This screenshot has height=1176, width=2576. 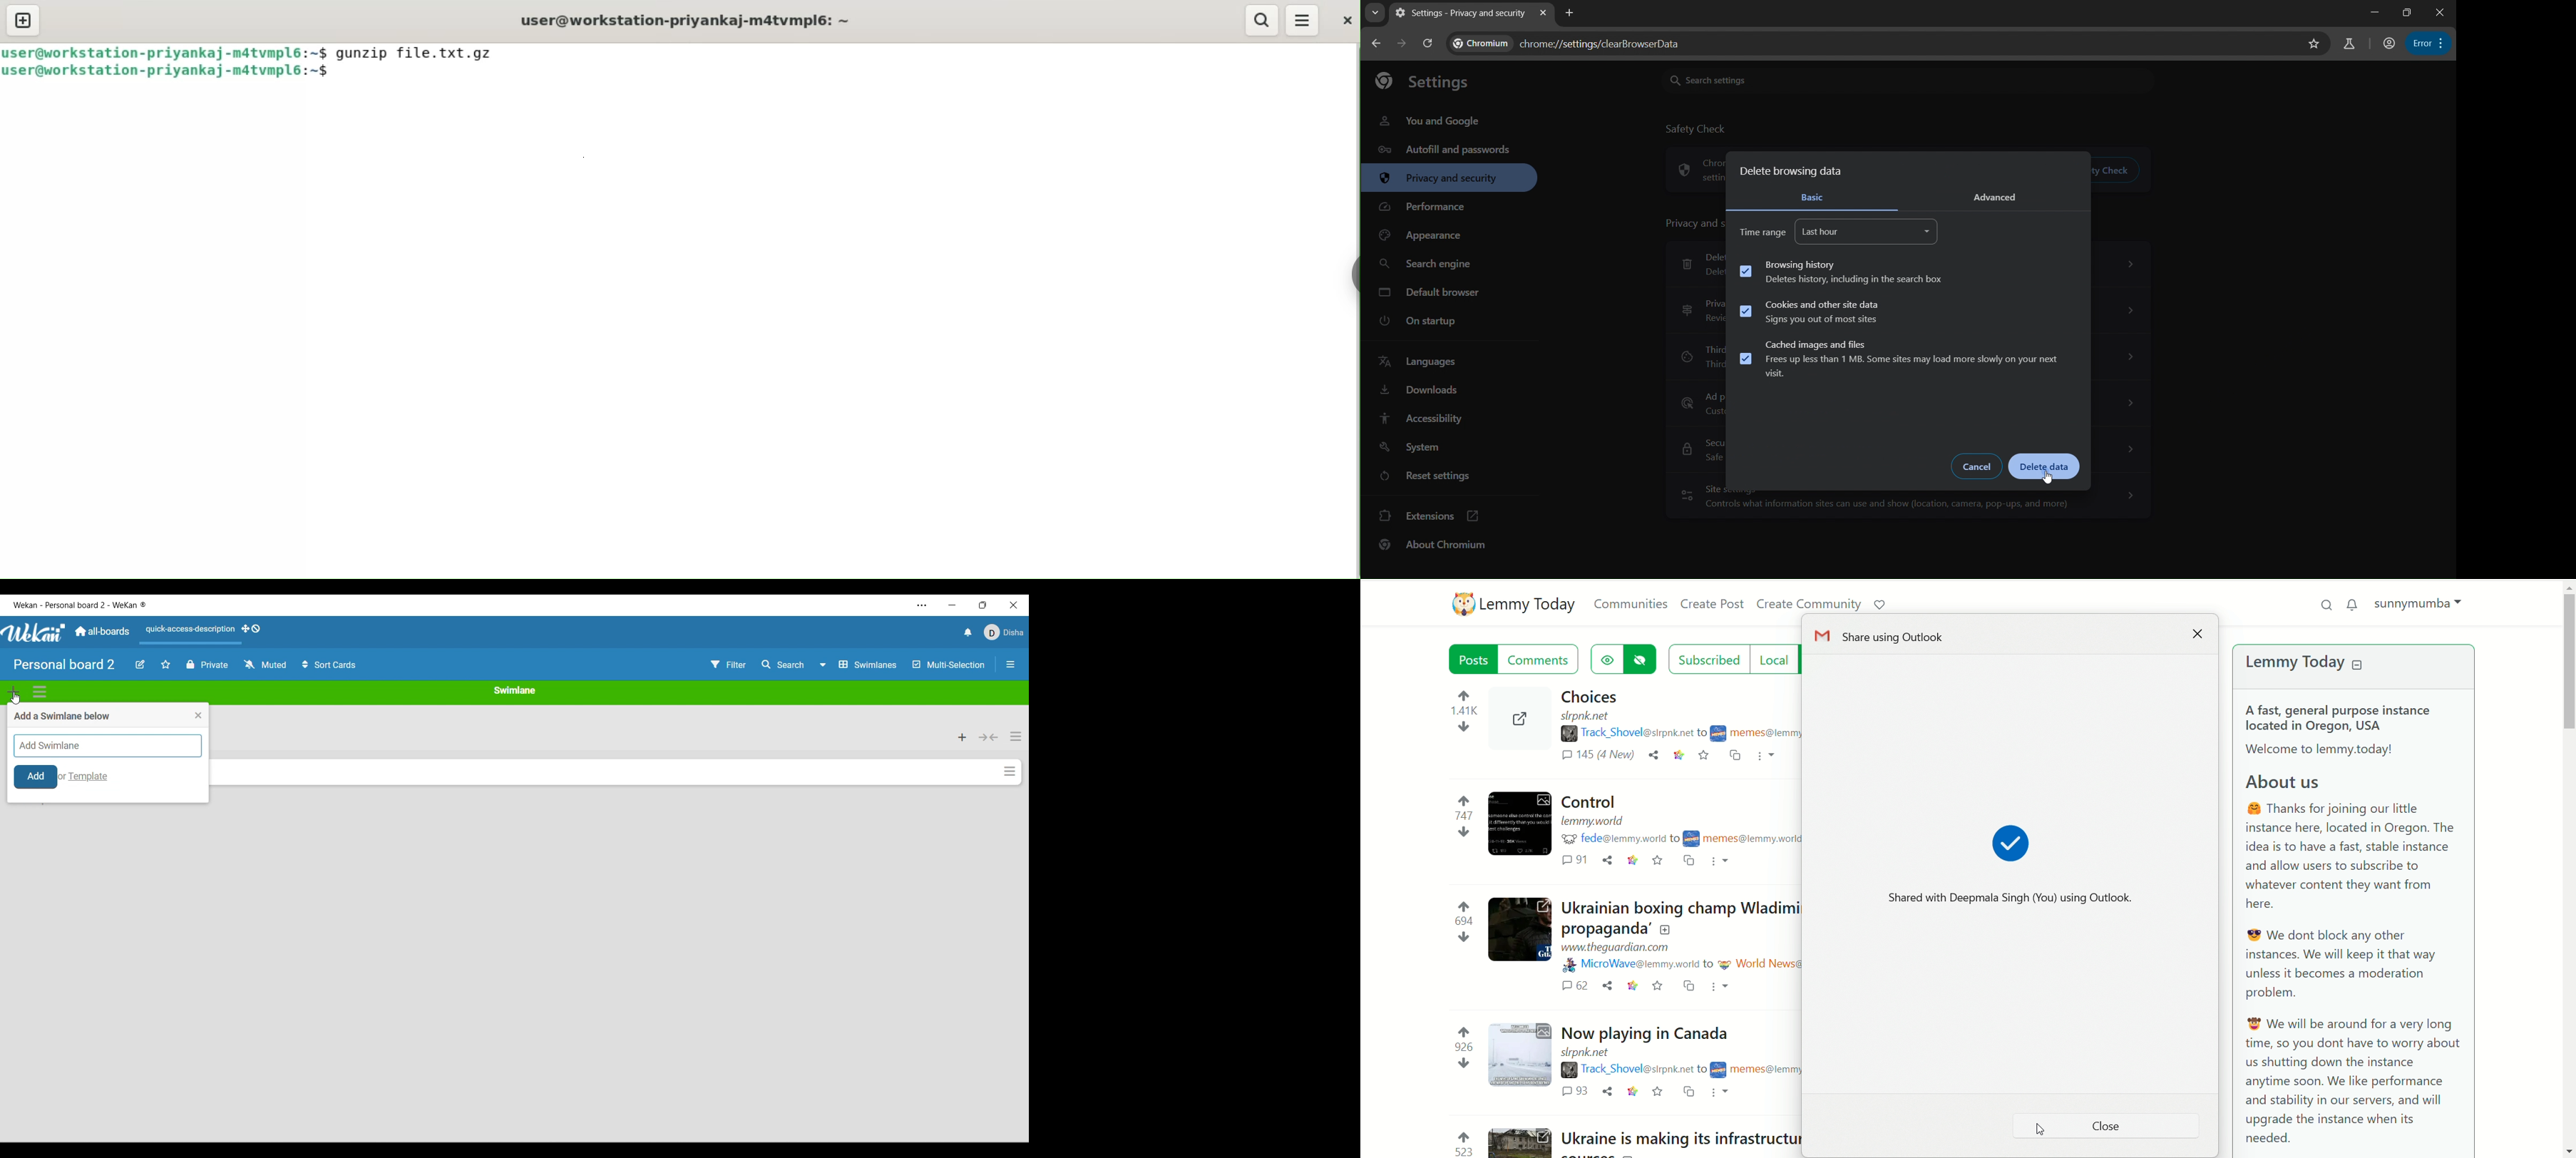 What do you see at coordinates (2370, 11) in the screenshot?
I see `minimize` at bounding box center [2370, 11].